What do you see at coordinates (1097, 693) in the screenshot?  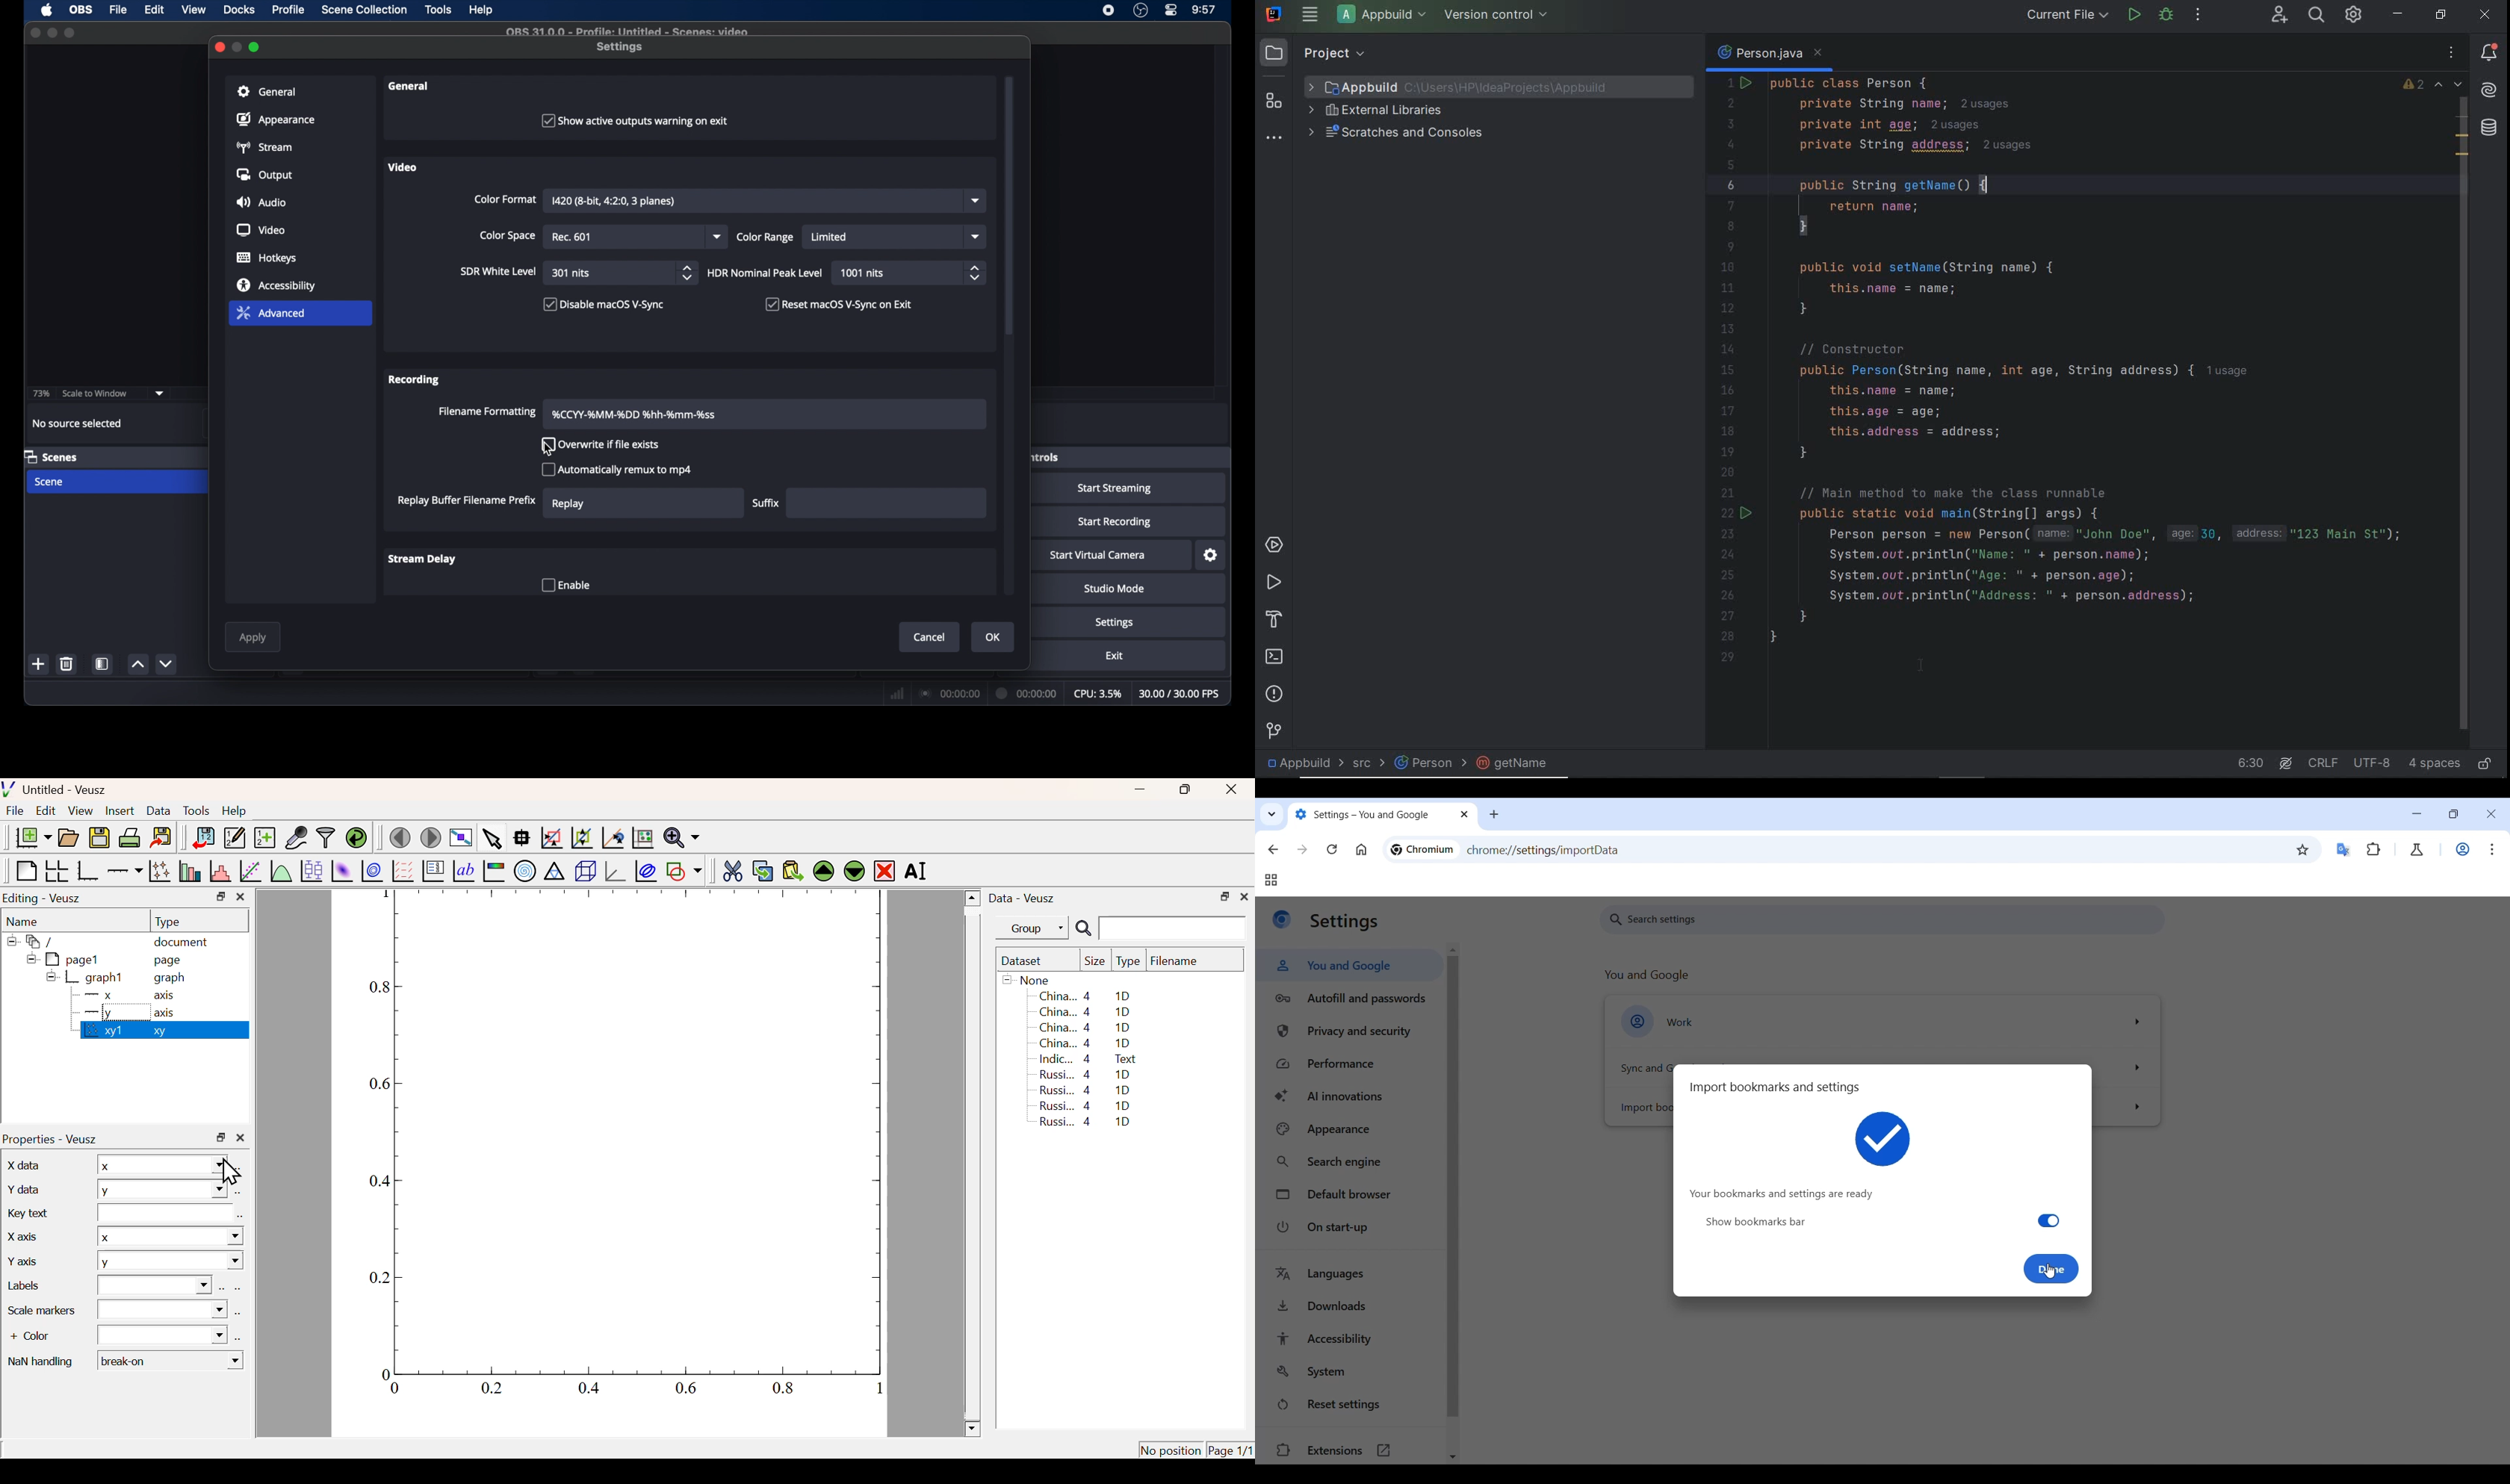 I see `cpu` at bounding box center [1097, 693].